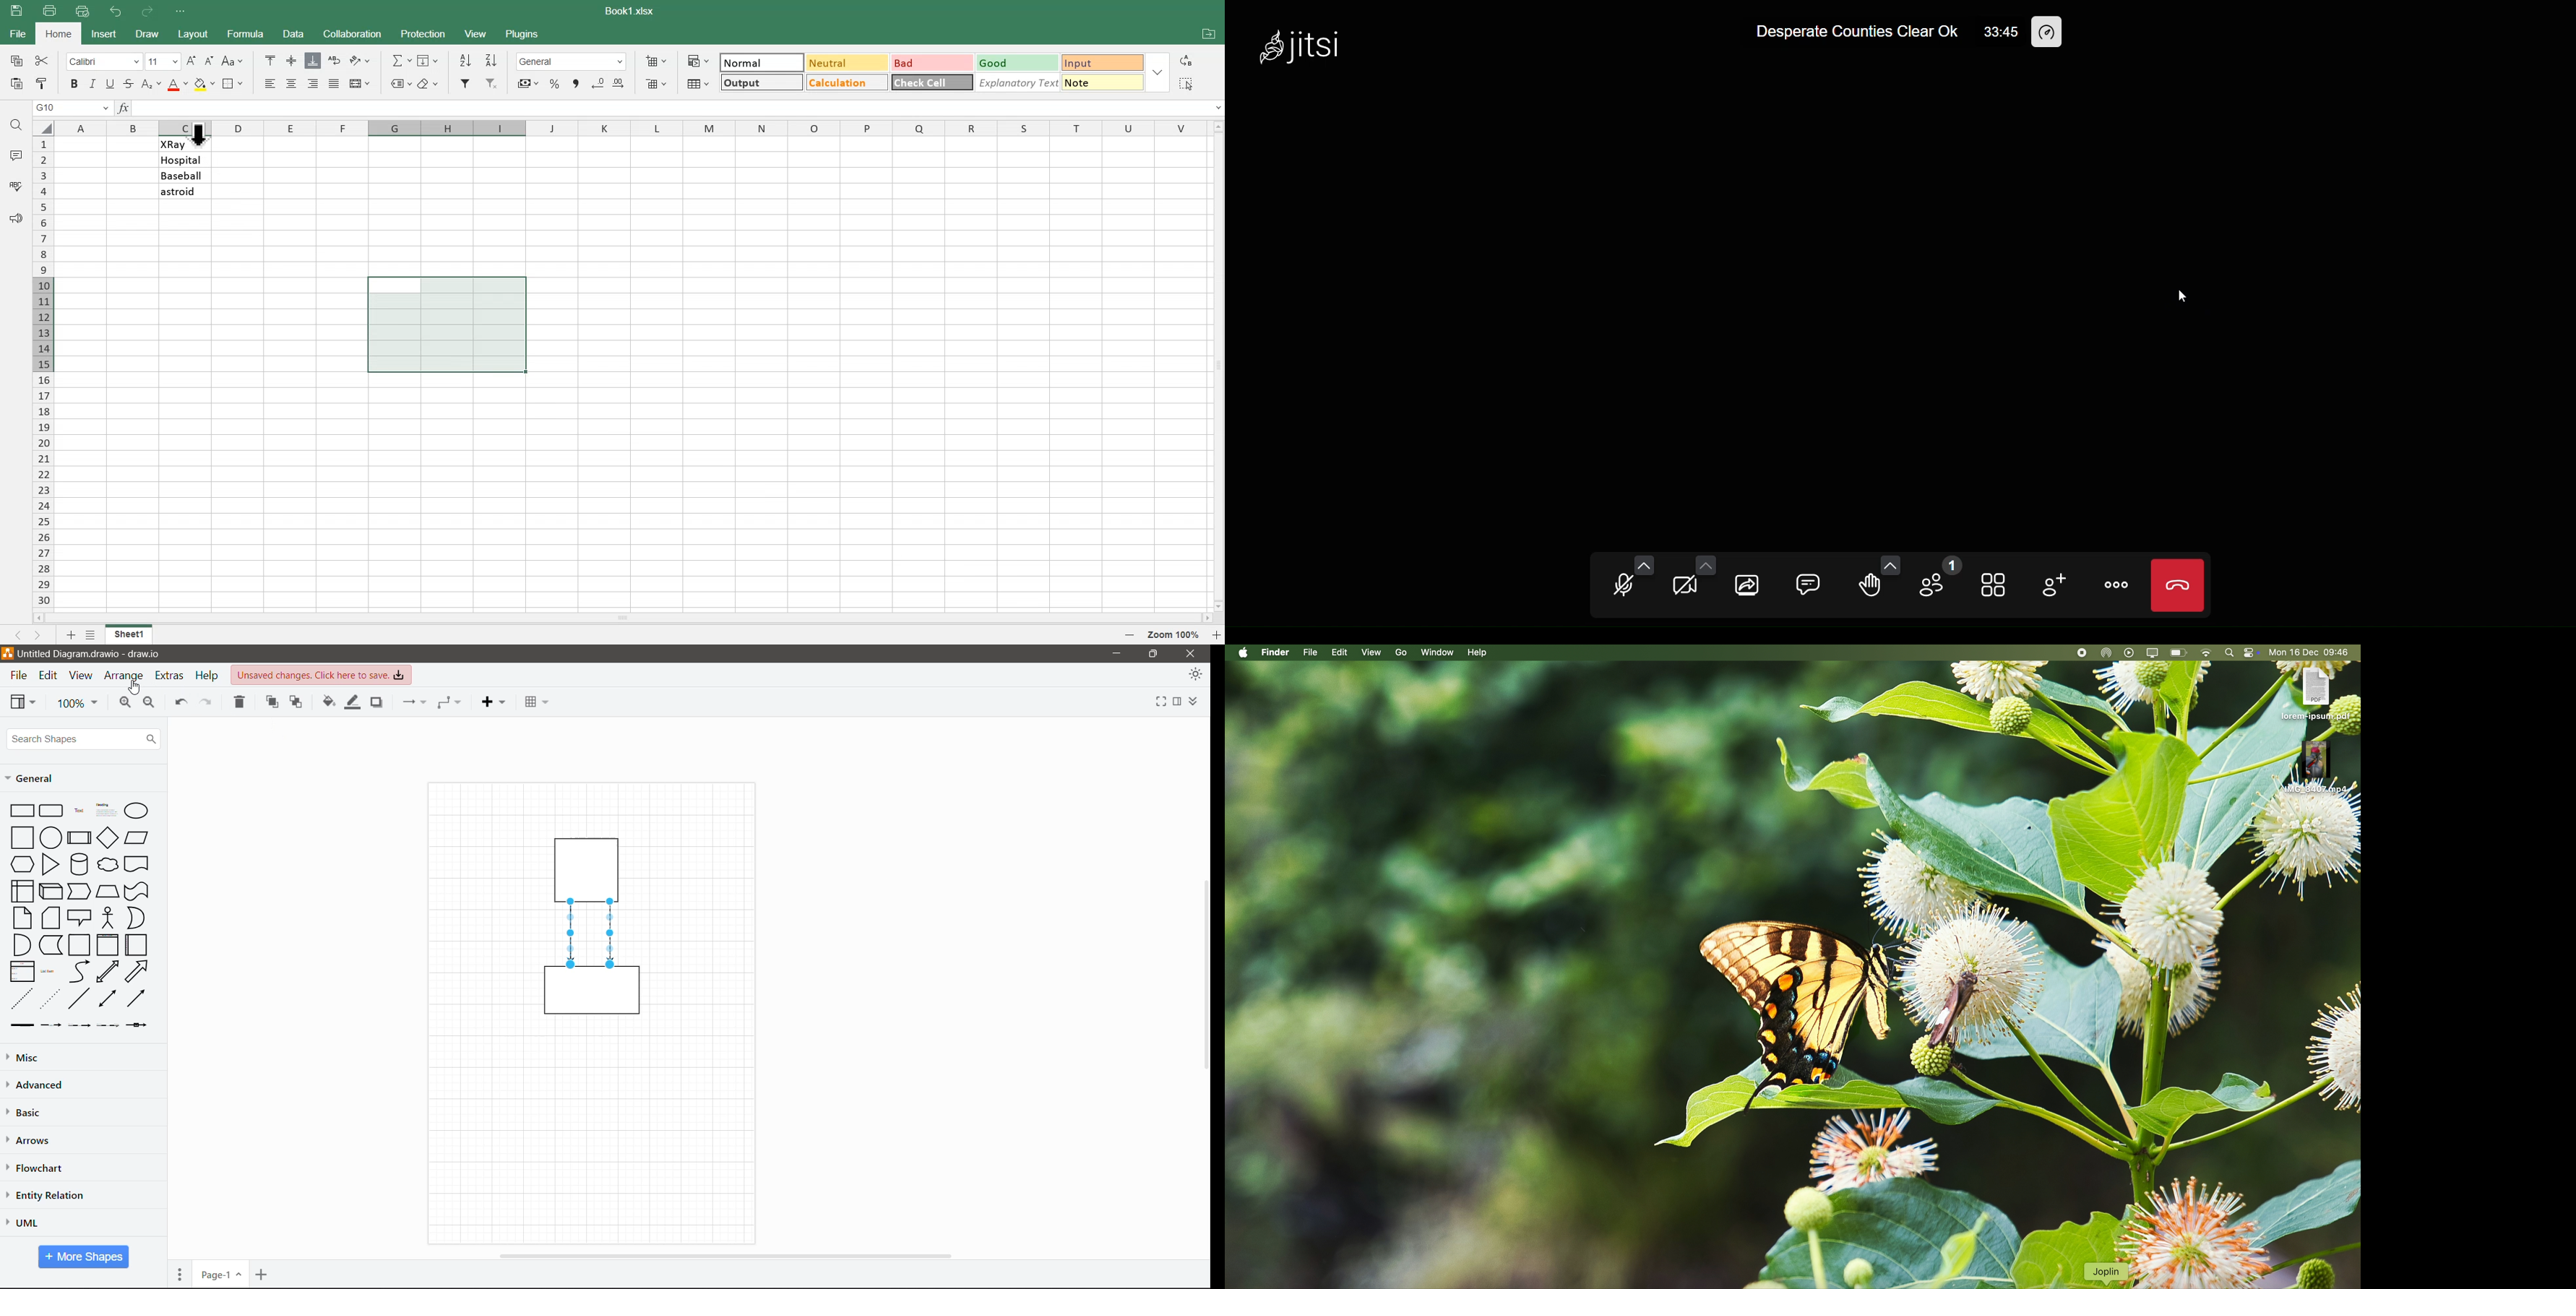 Image resolution: width=2576 pixels, height=1316 pixels. Describe the element at coordinates (1399, 653) in the screenshot. I see `go` at that location.